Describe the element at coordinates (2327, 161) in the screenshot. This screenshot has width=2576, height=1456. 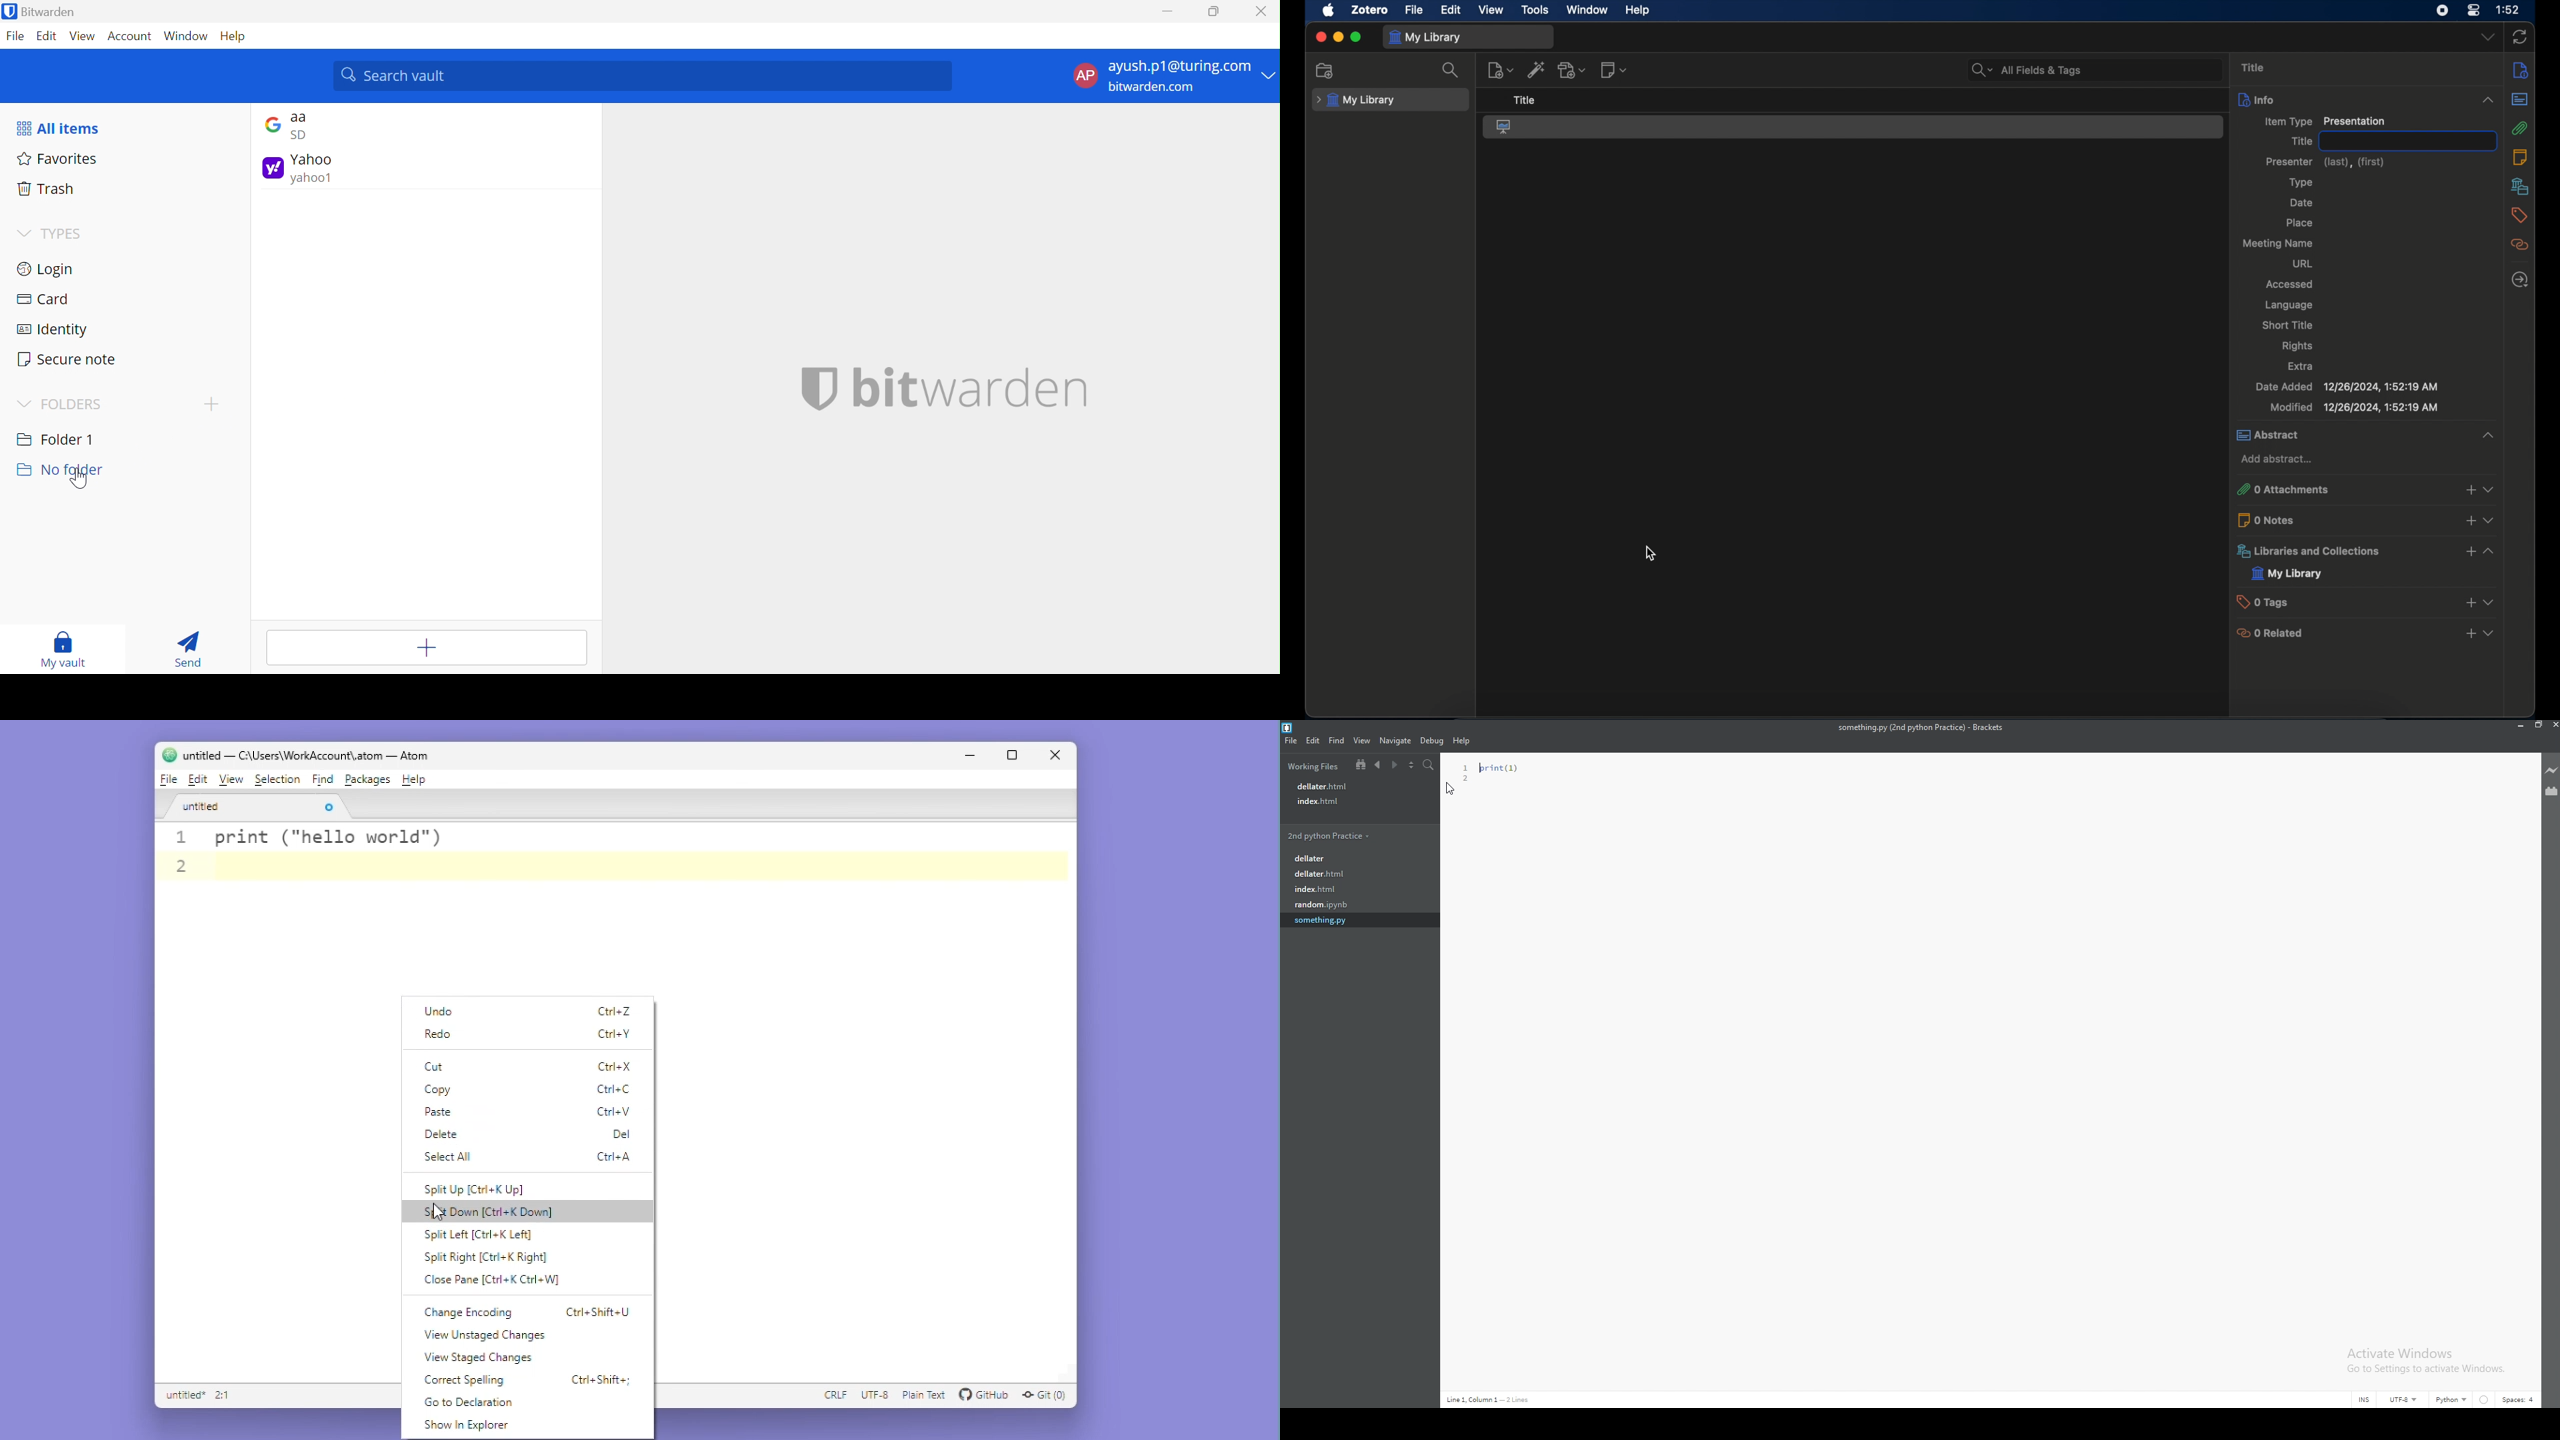
I see `presenter (last),(first)` at that location.